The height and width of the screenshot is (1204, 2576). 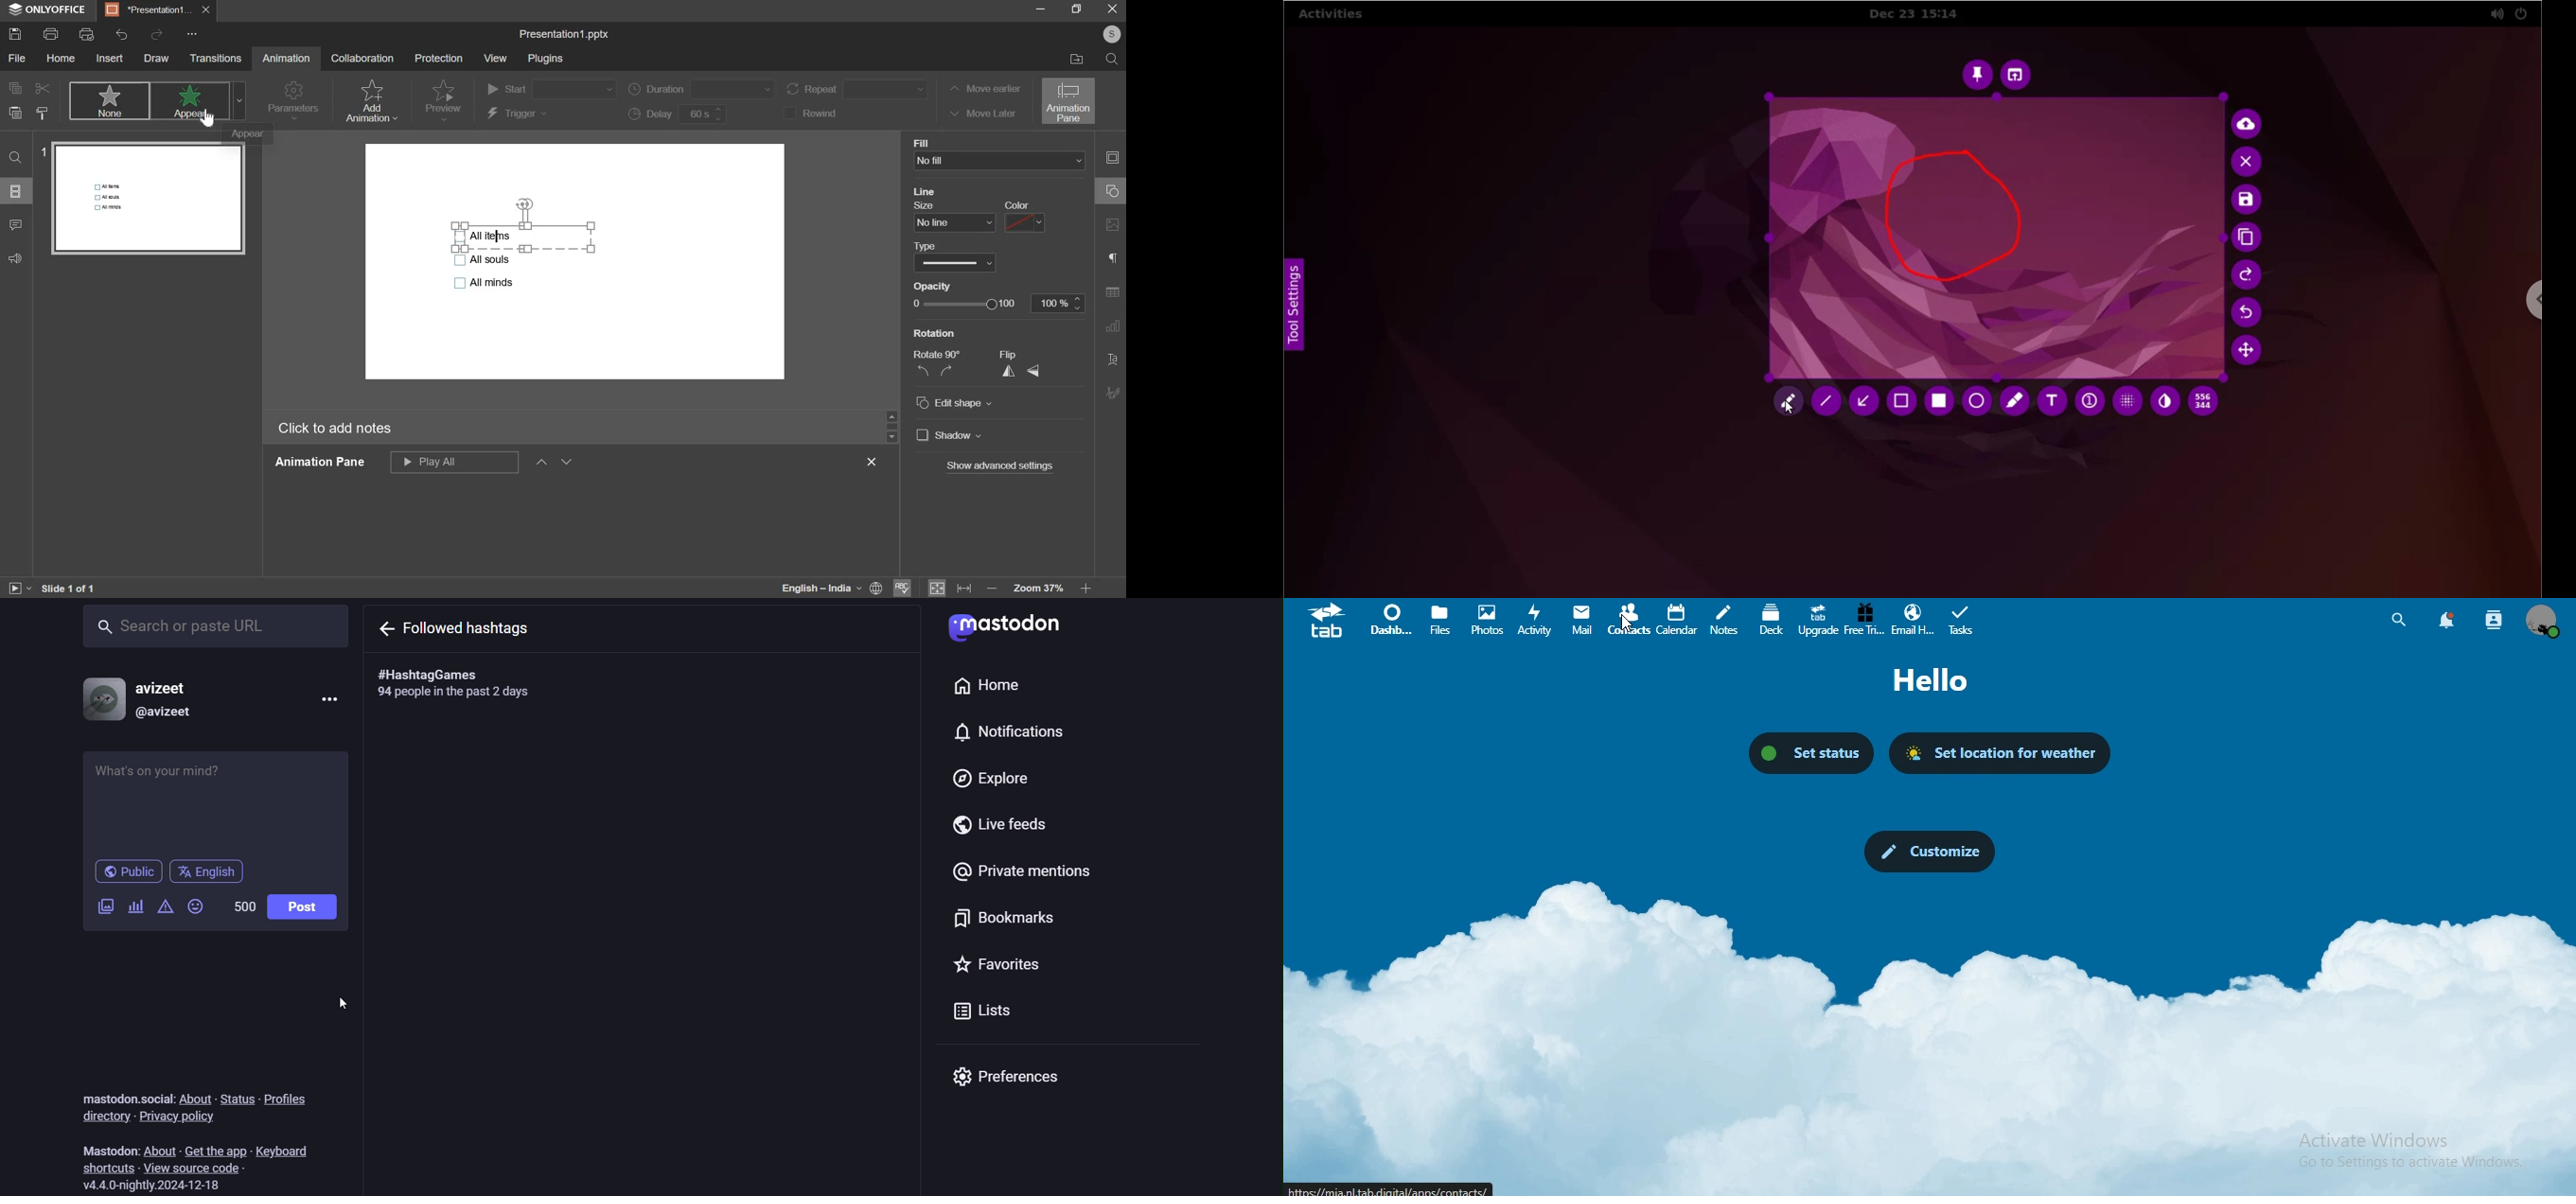 I want to click on animation, so click(x=286, y=58).